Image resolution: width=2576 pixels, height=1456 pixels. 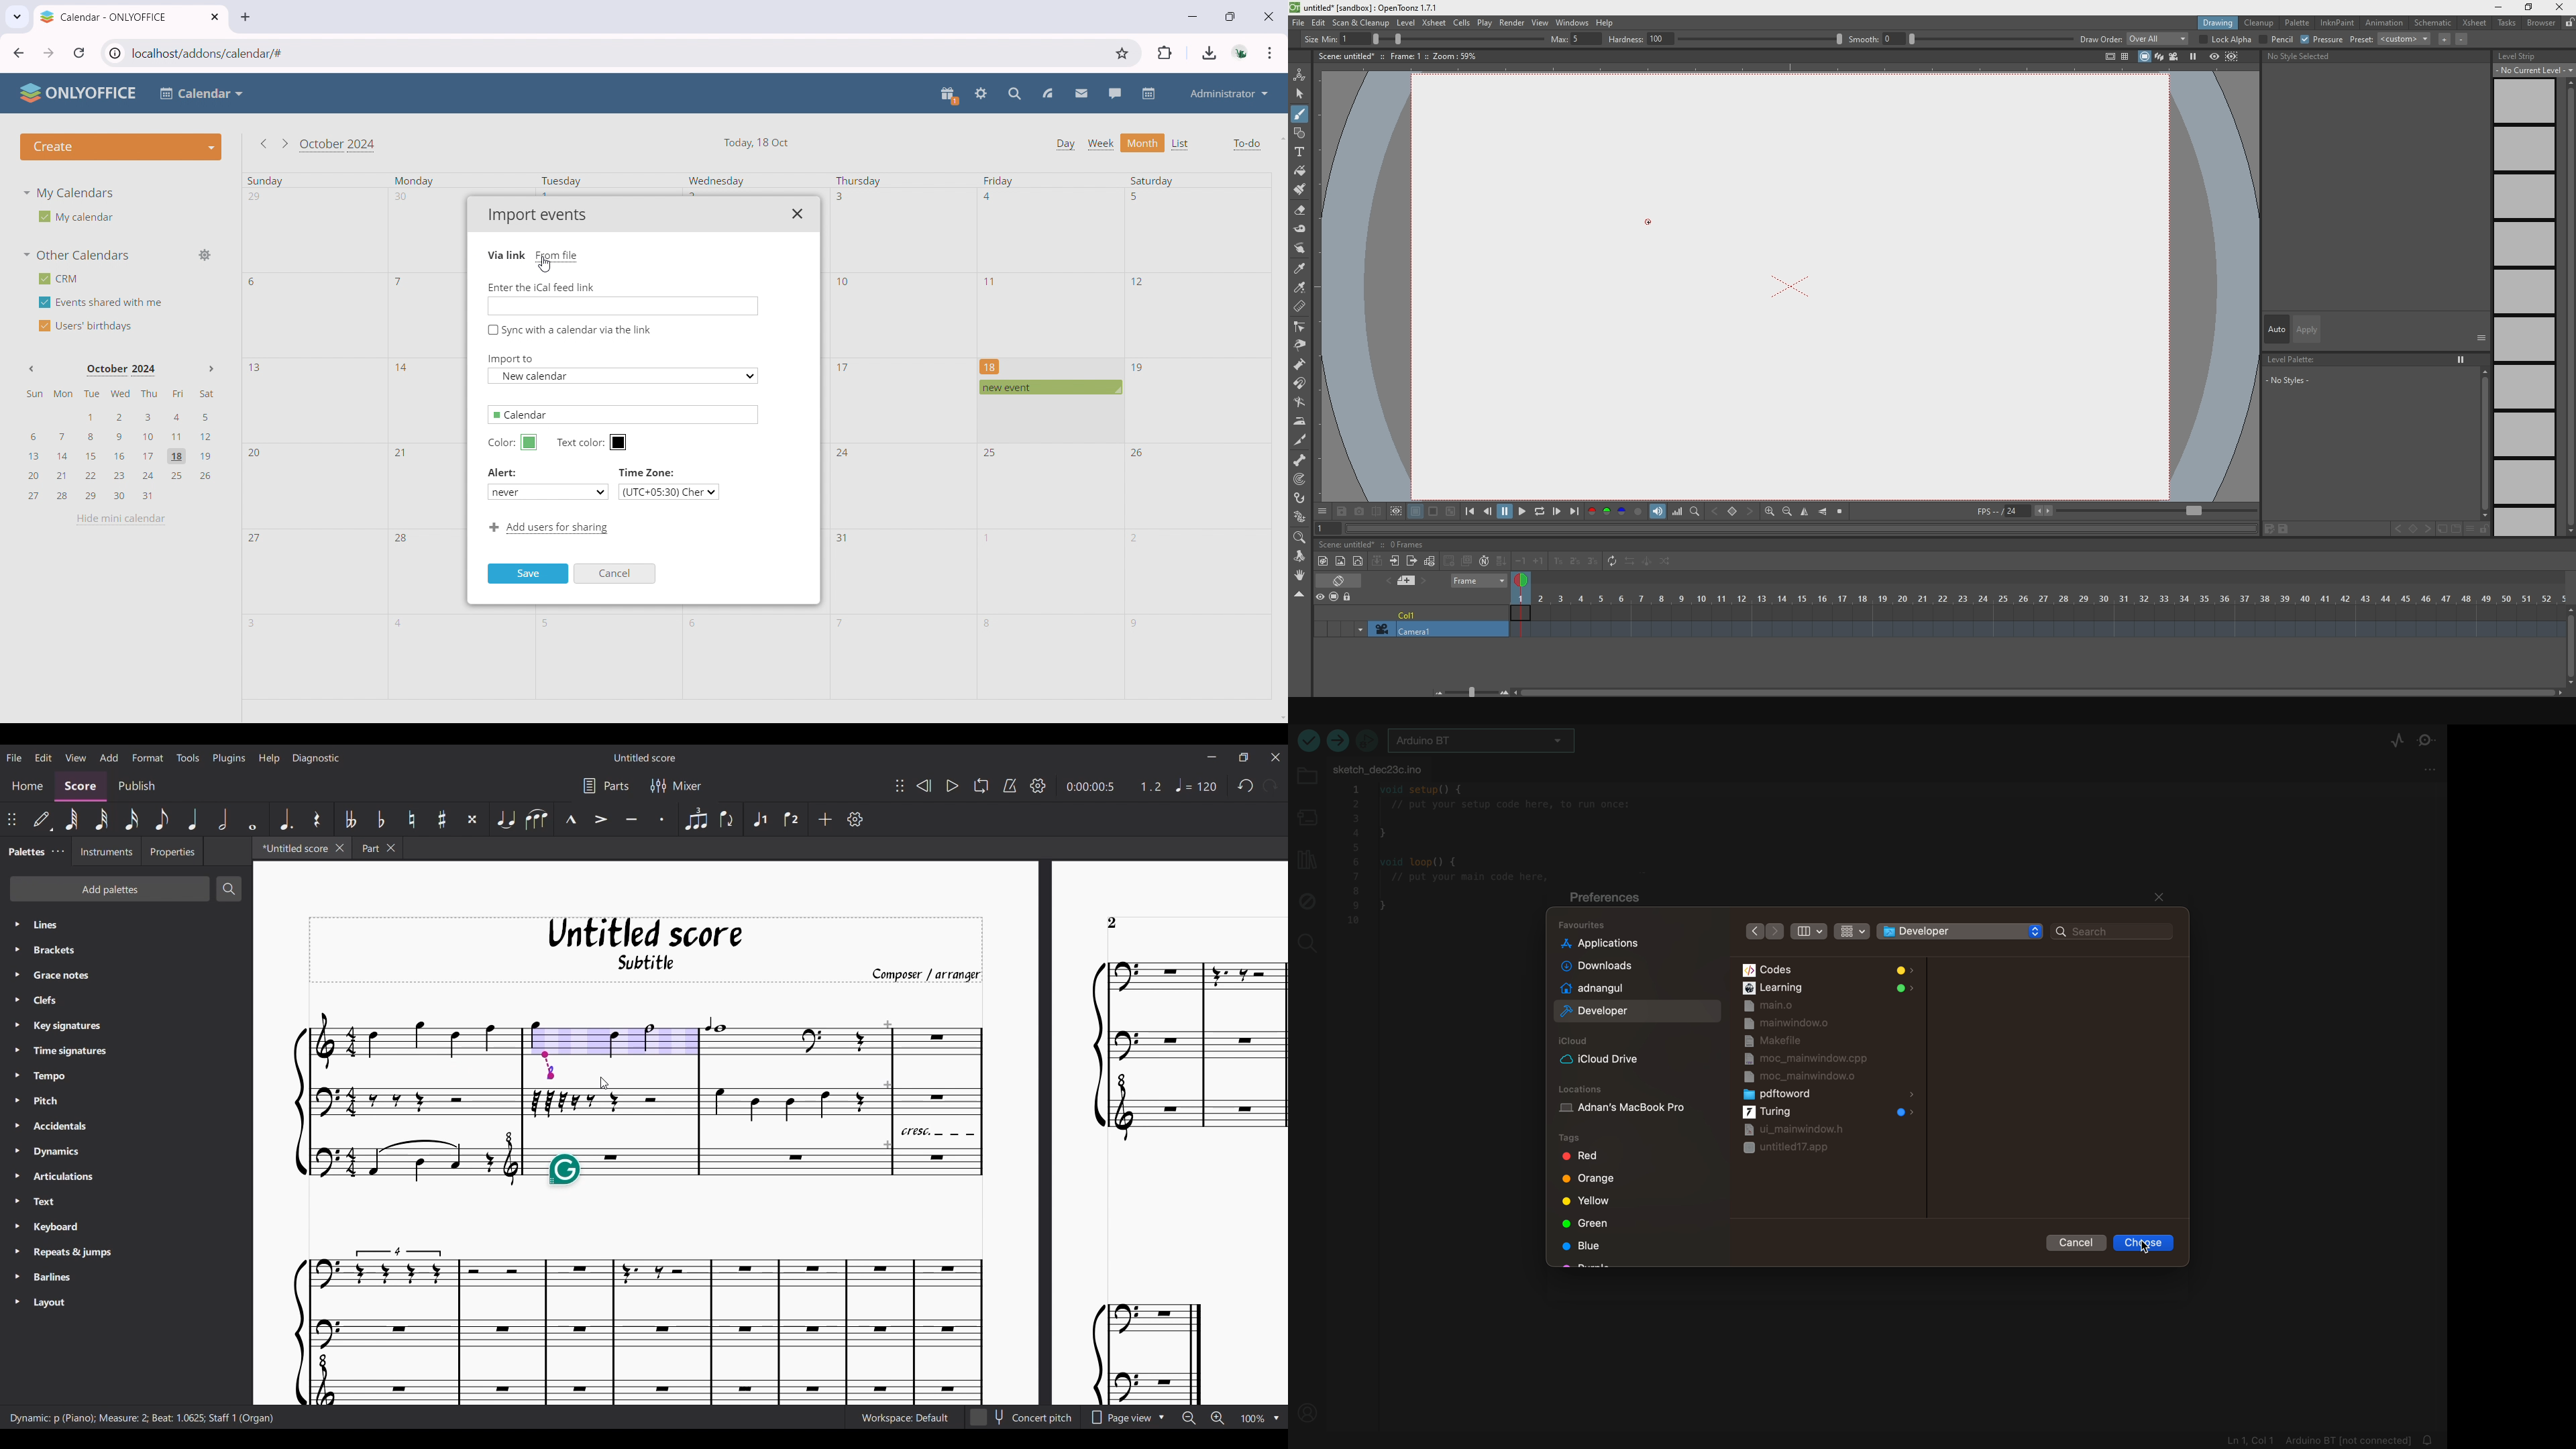 What do you see at coordinates (1322, 596) in the screenshot?
I see `preview` at bounding box center [1322, 596].